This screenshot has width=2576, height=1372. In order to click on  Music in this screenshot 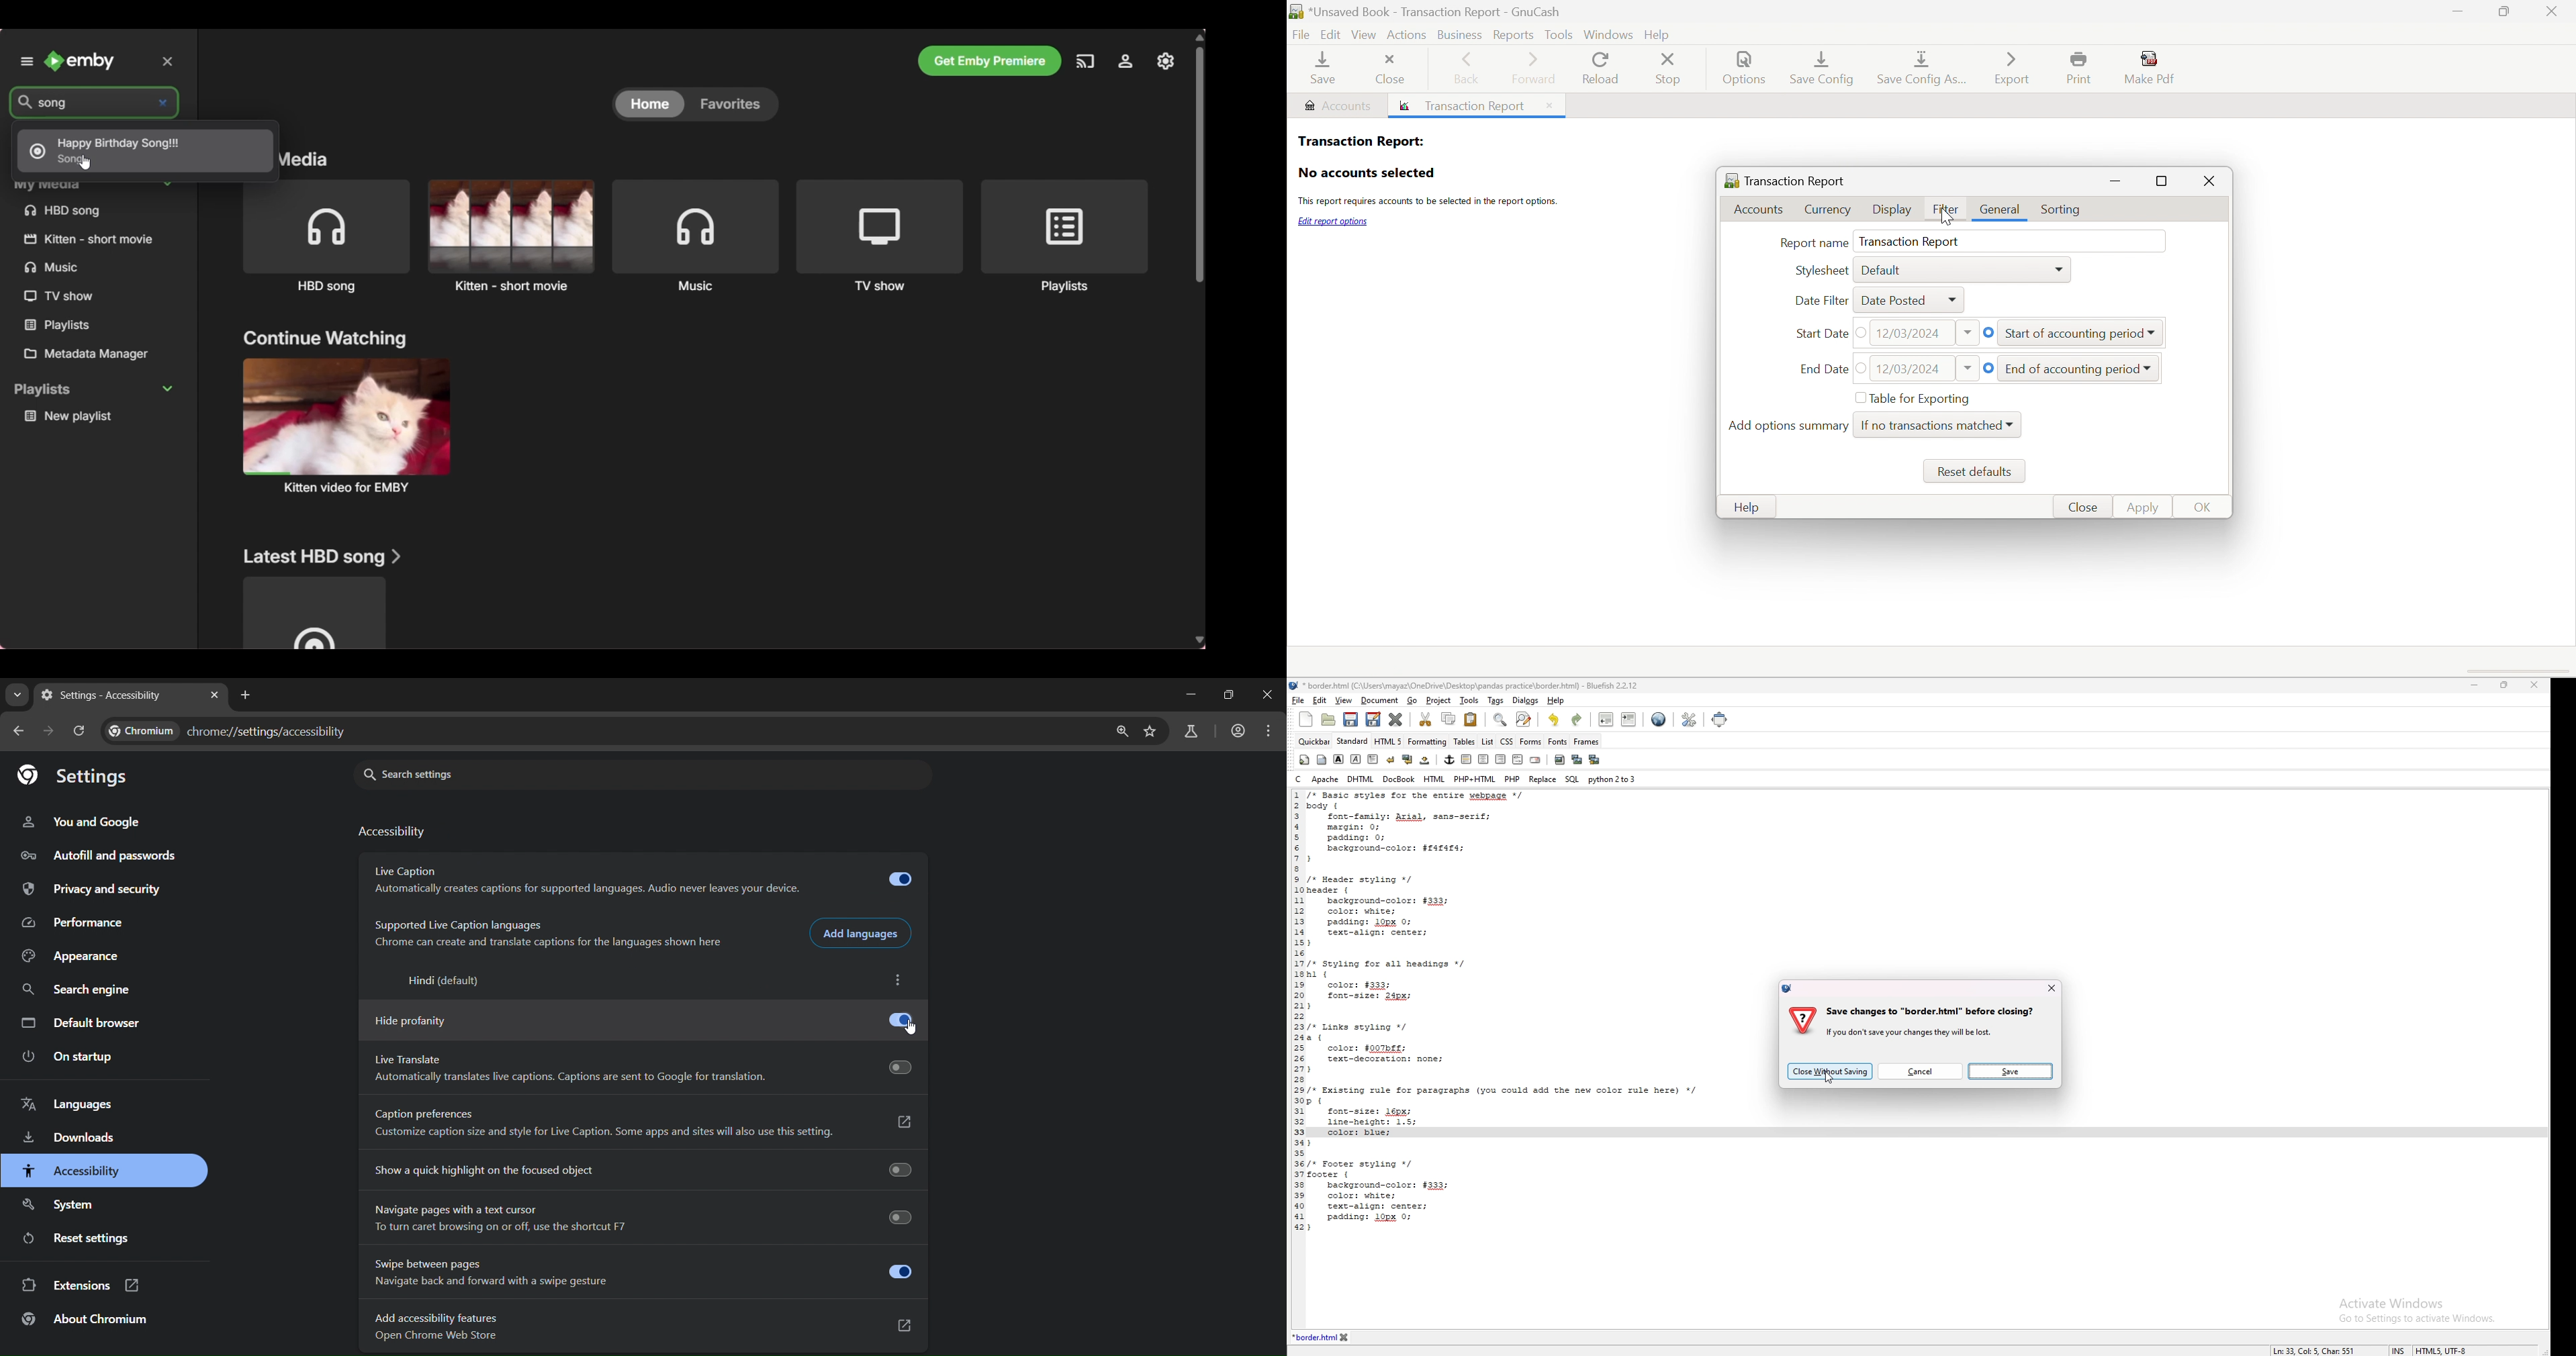, I will do `click(57, 268)`.